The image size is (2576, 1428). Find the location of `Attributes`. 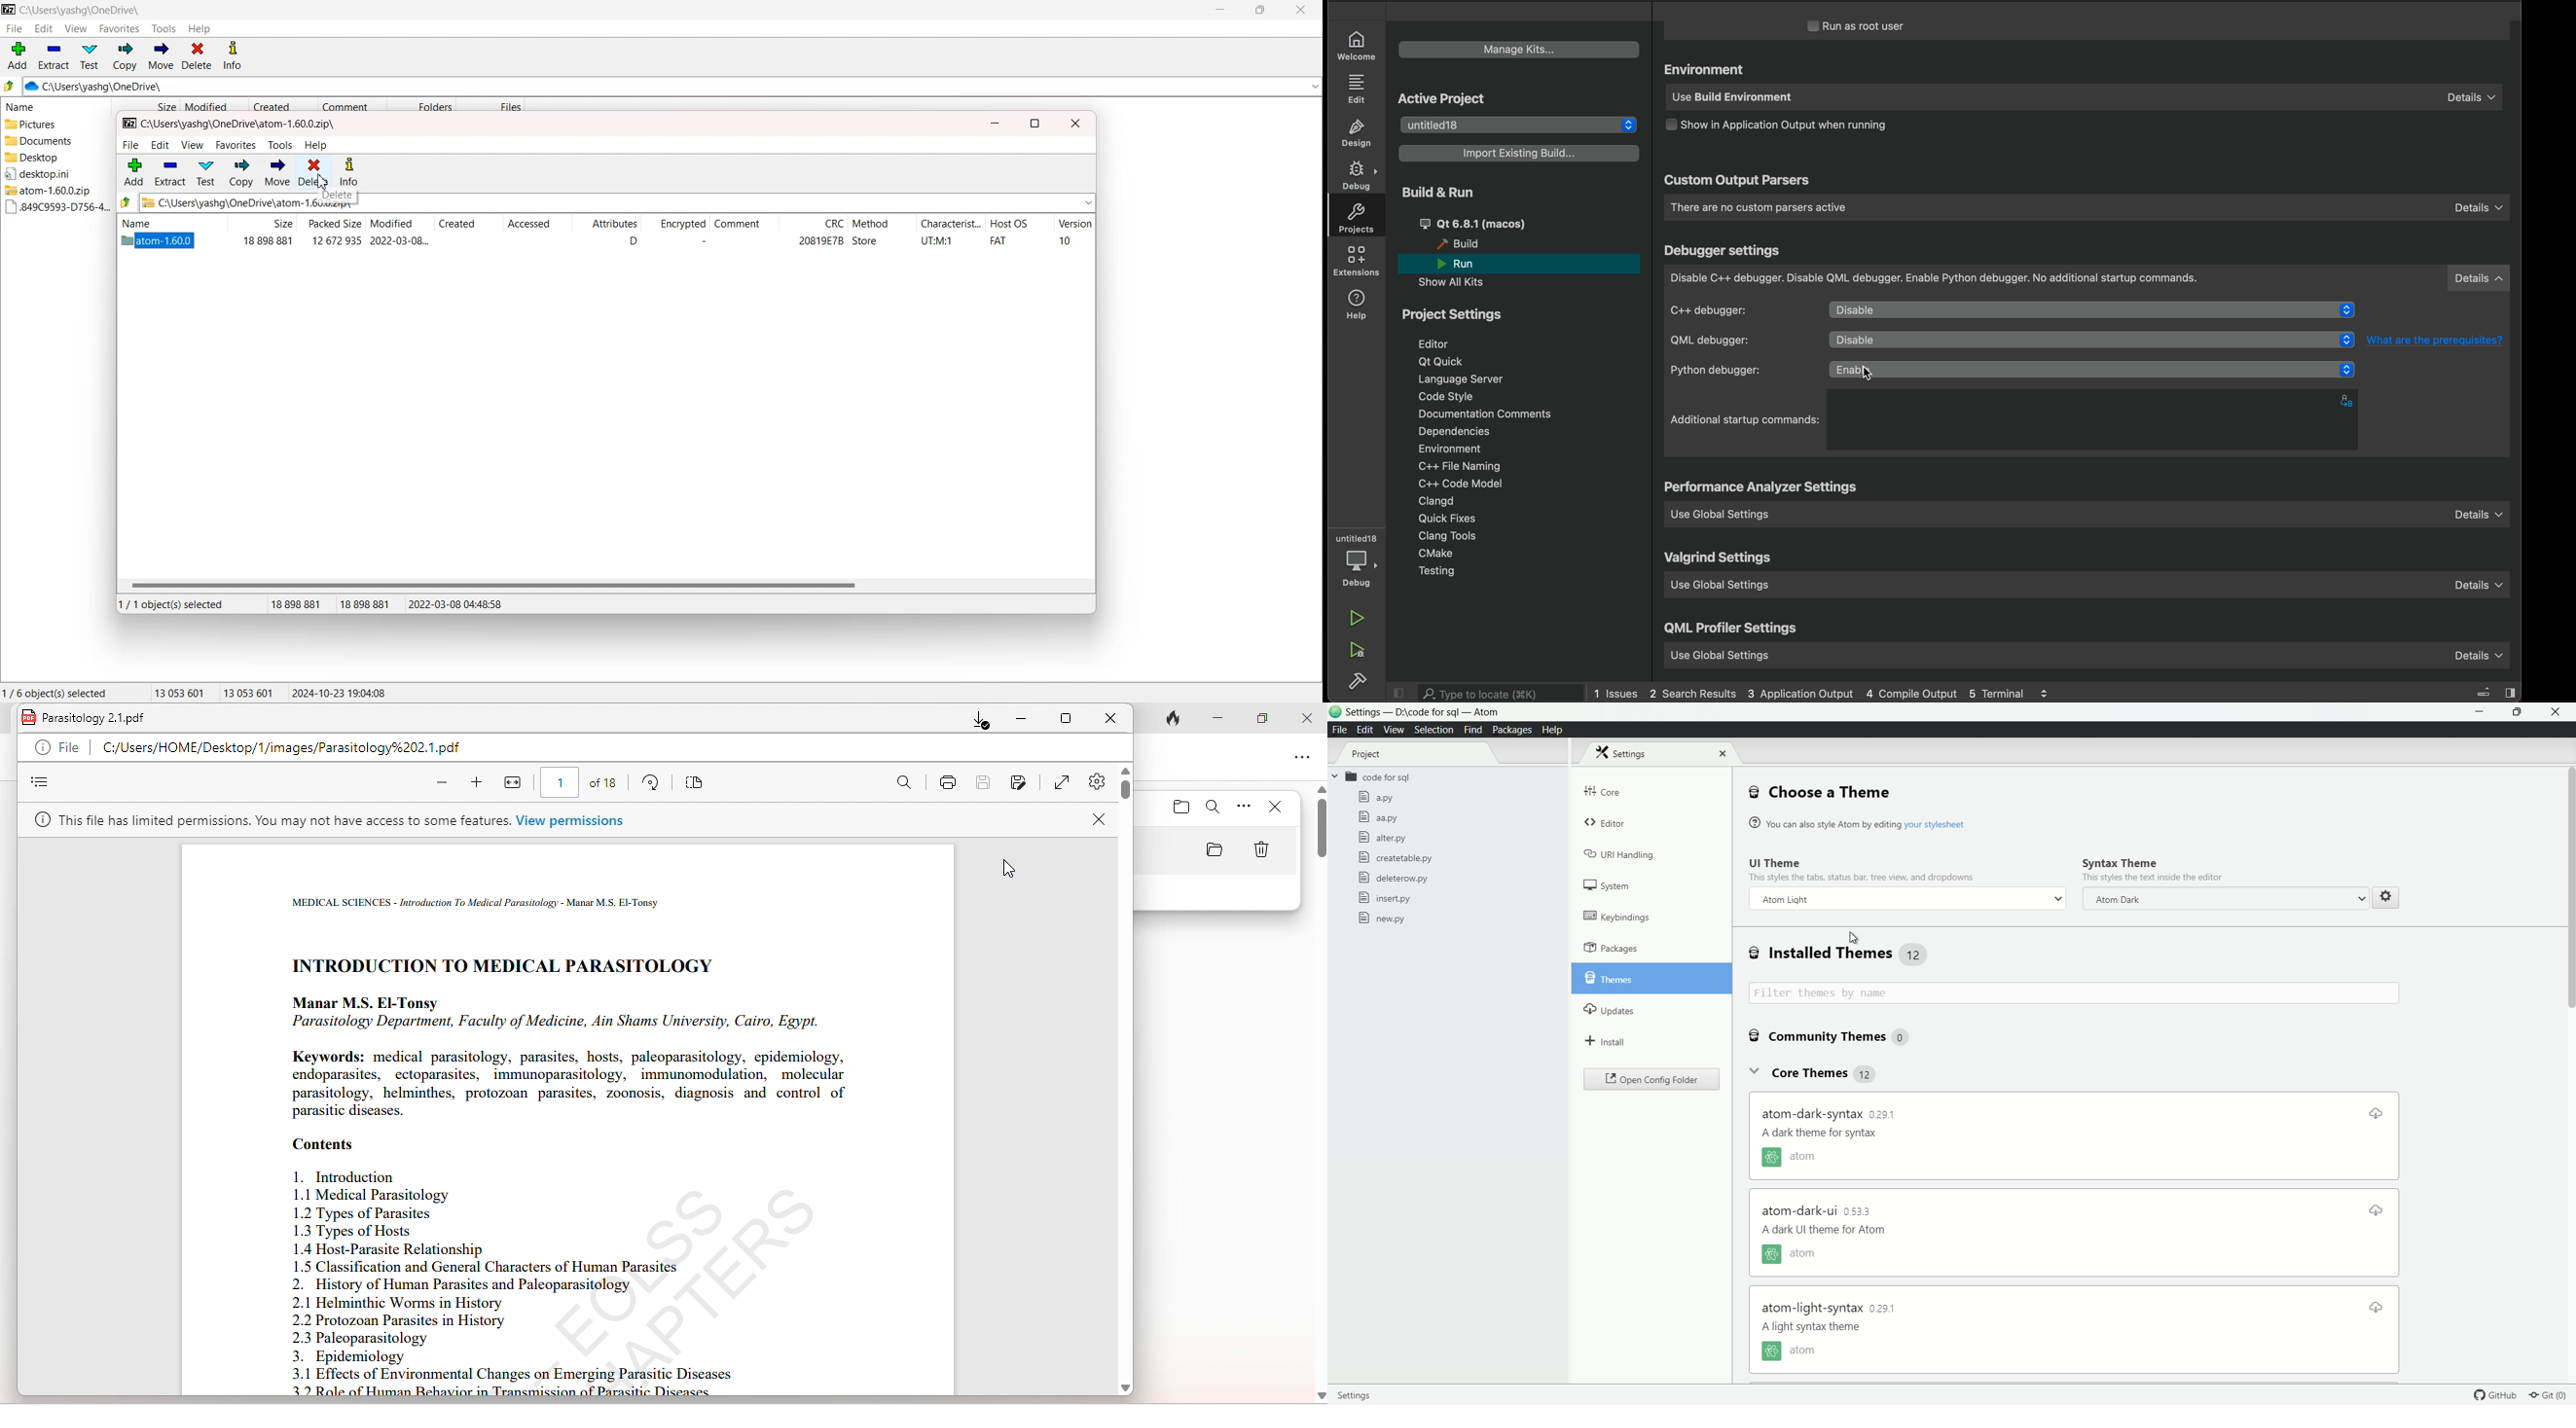

Attributes is located at coordinates (606, 225).